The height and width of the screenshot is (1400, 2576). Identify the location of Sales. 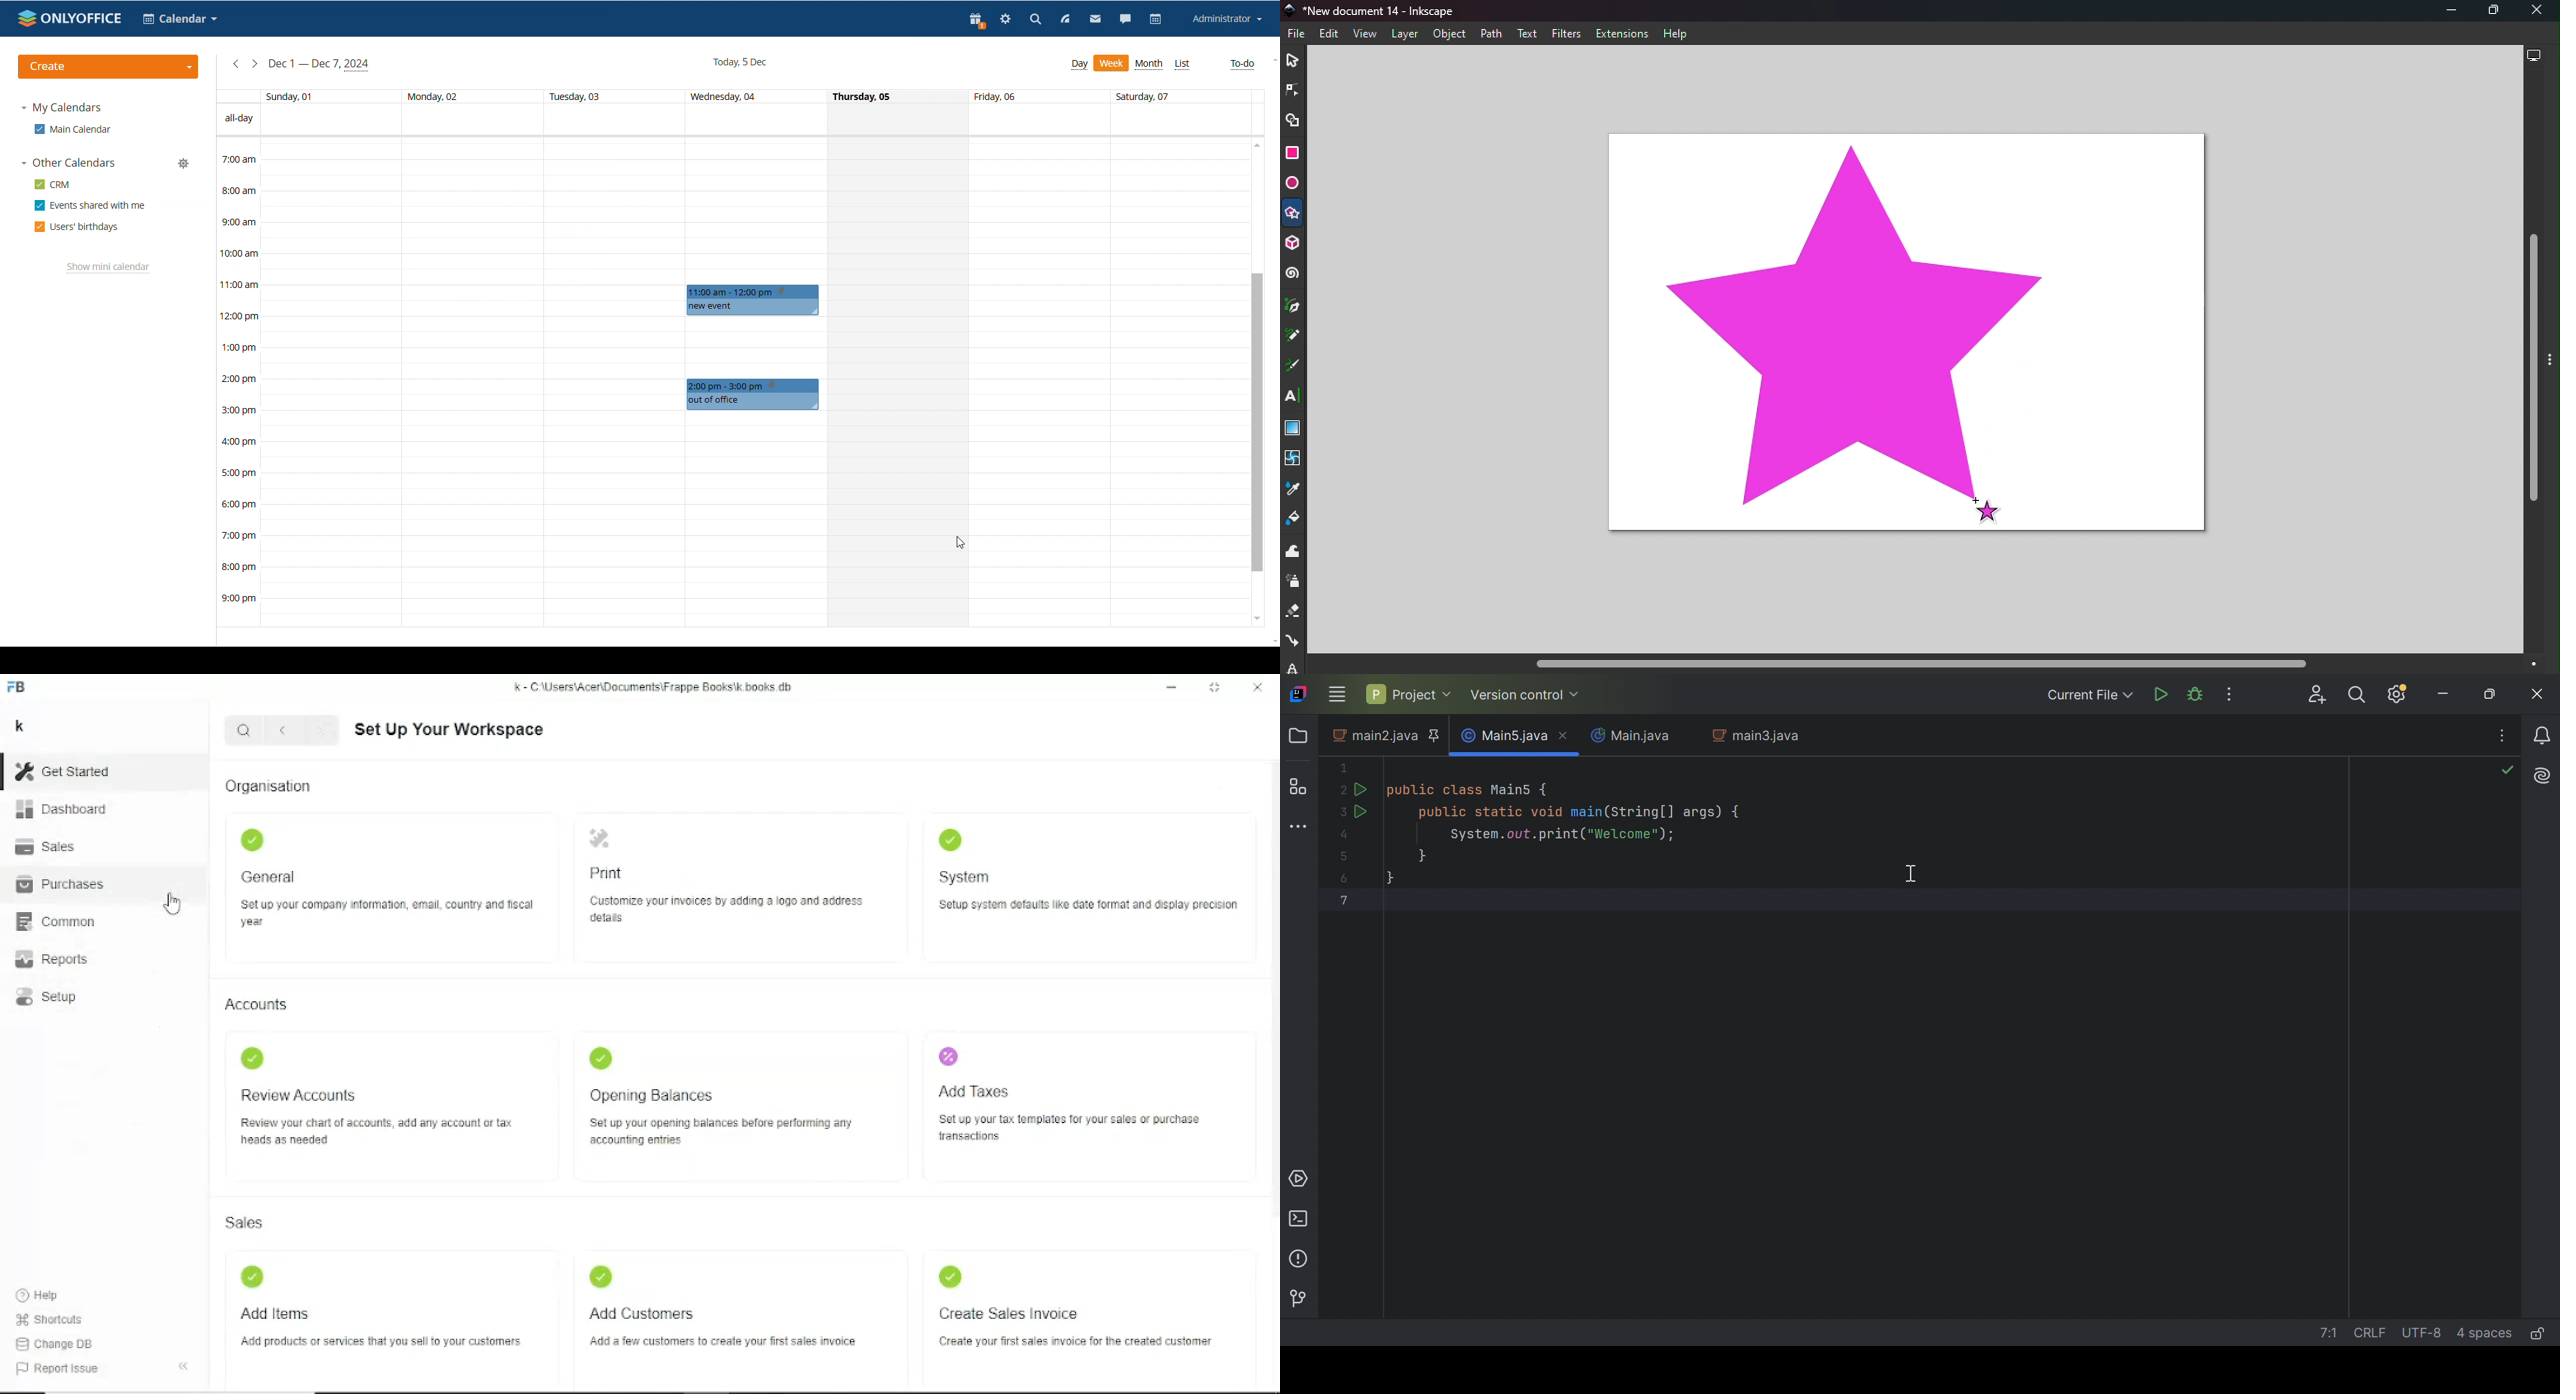
(48, 847).